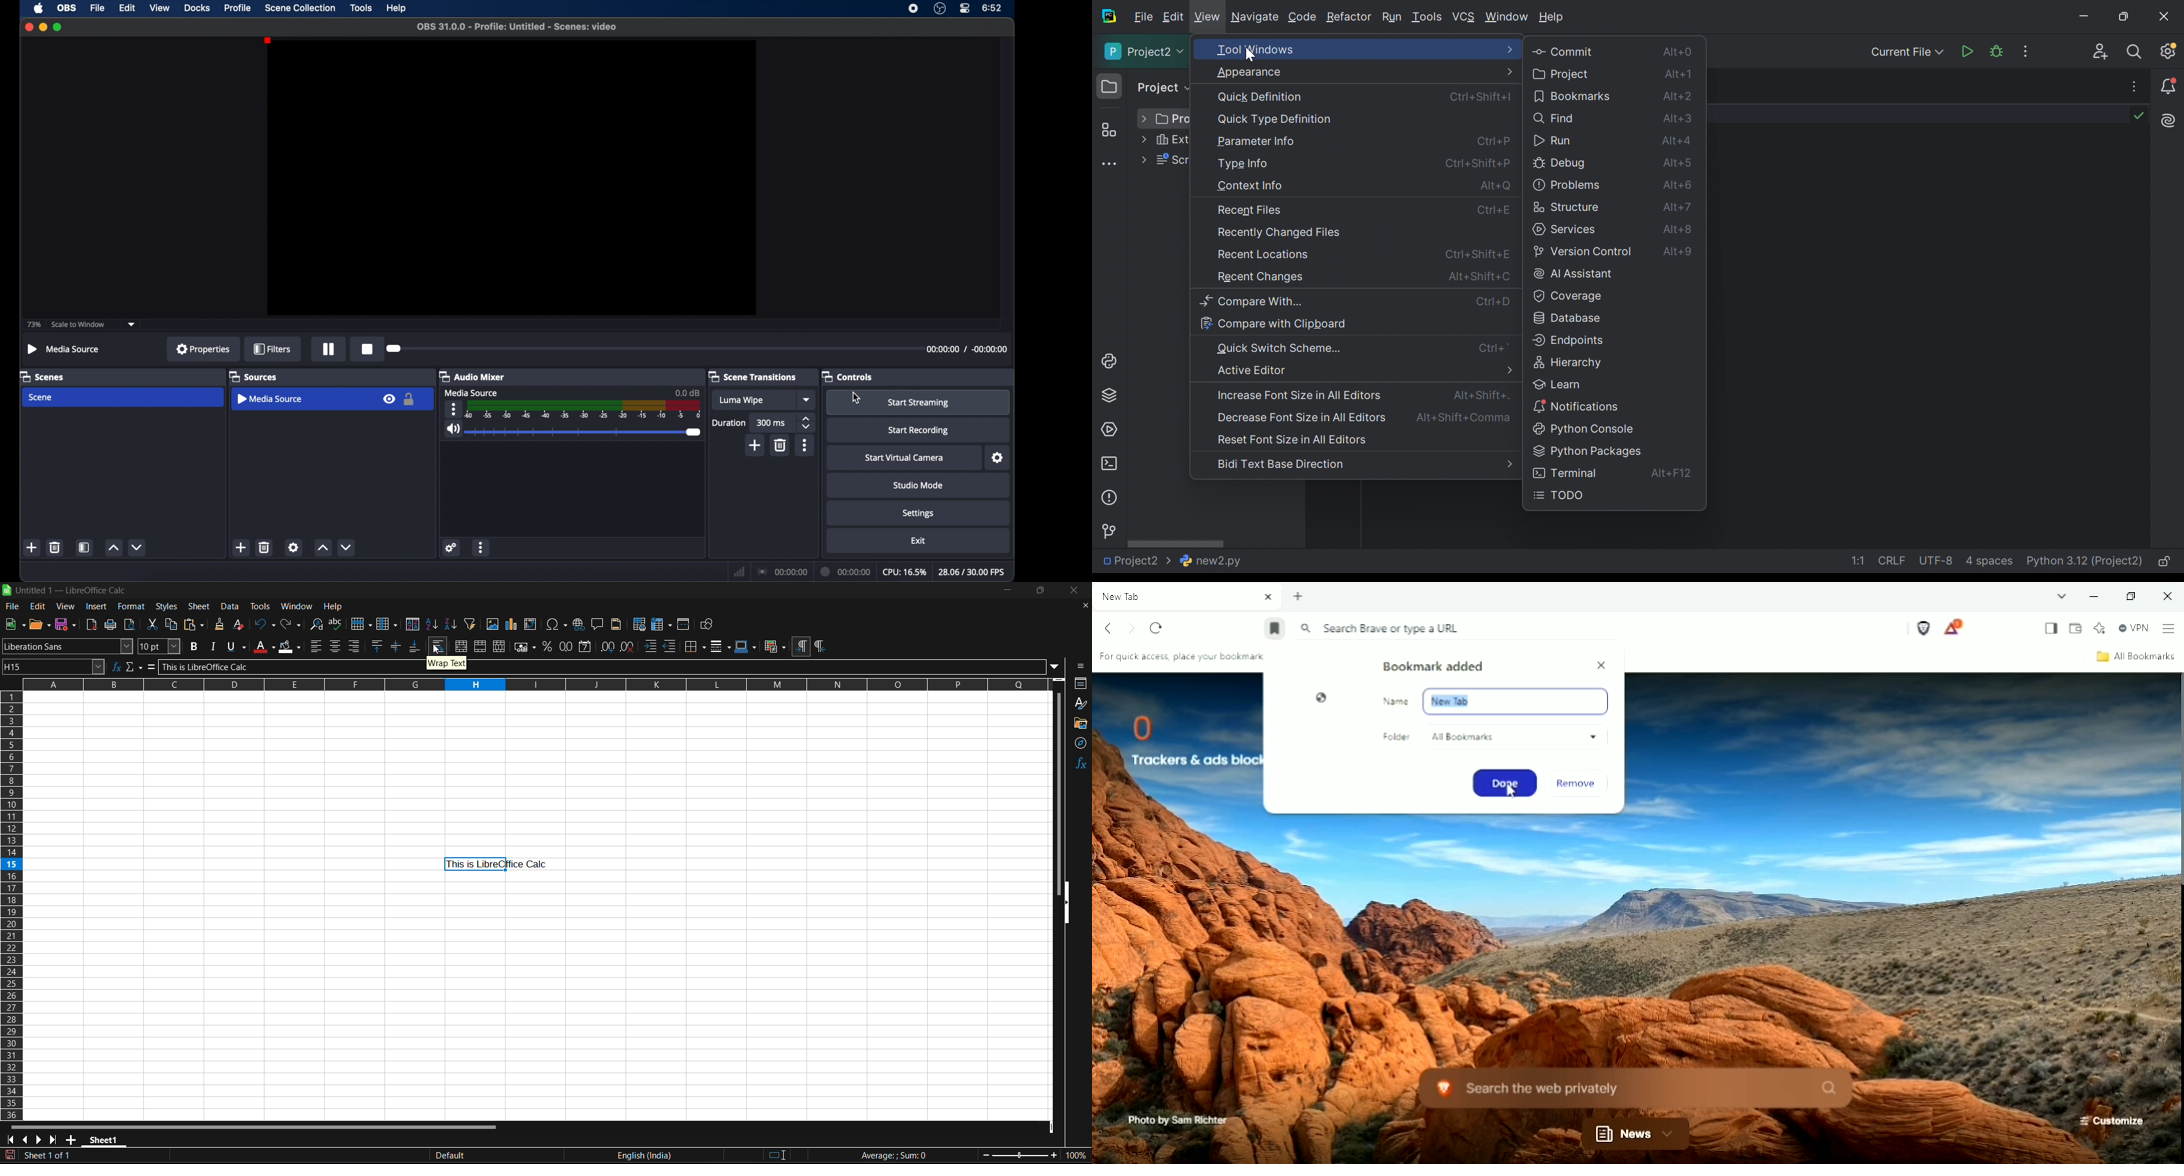 Image resolution: width=2184 pixels, height=1176 pixels. I want to click on unmerge cells, so click(499, 646).